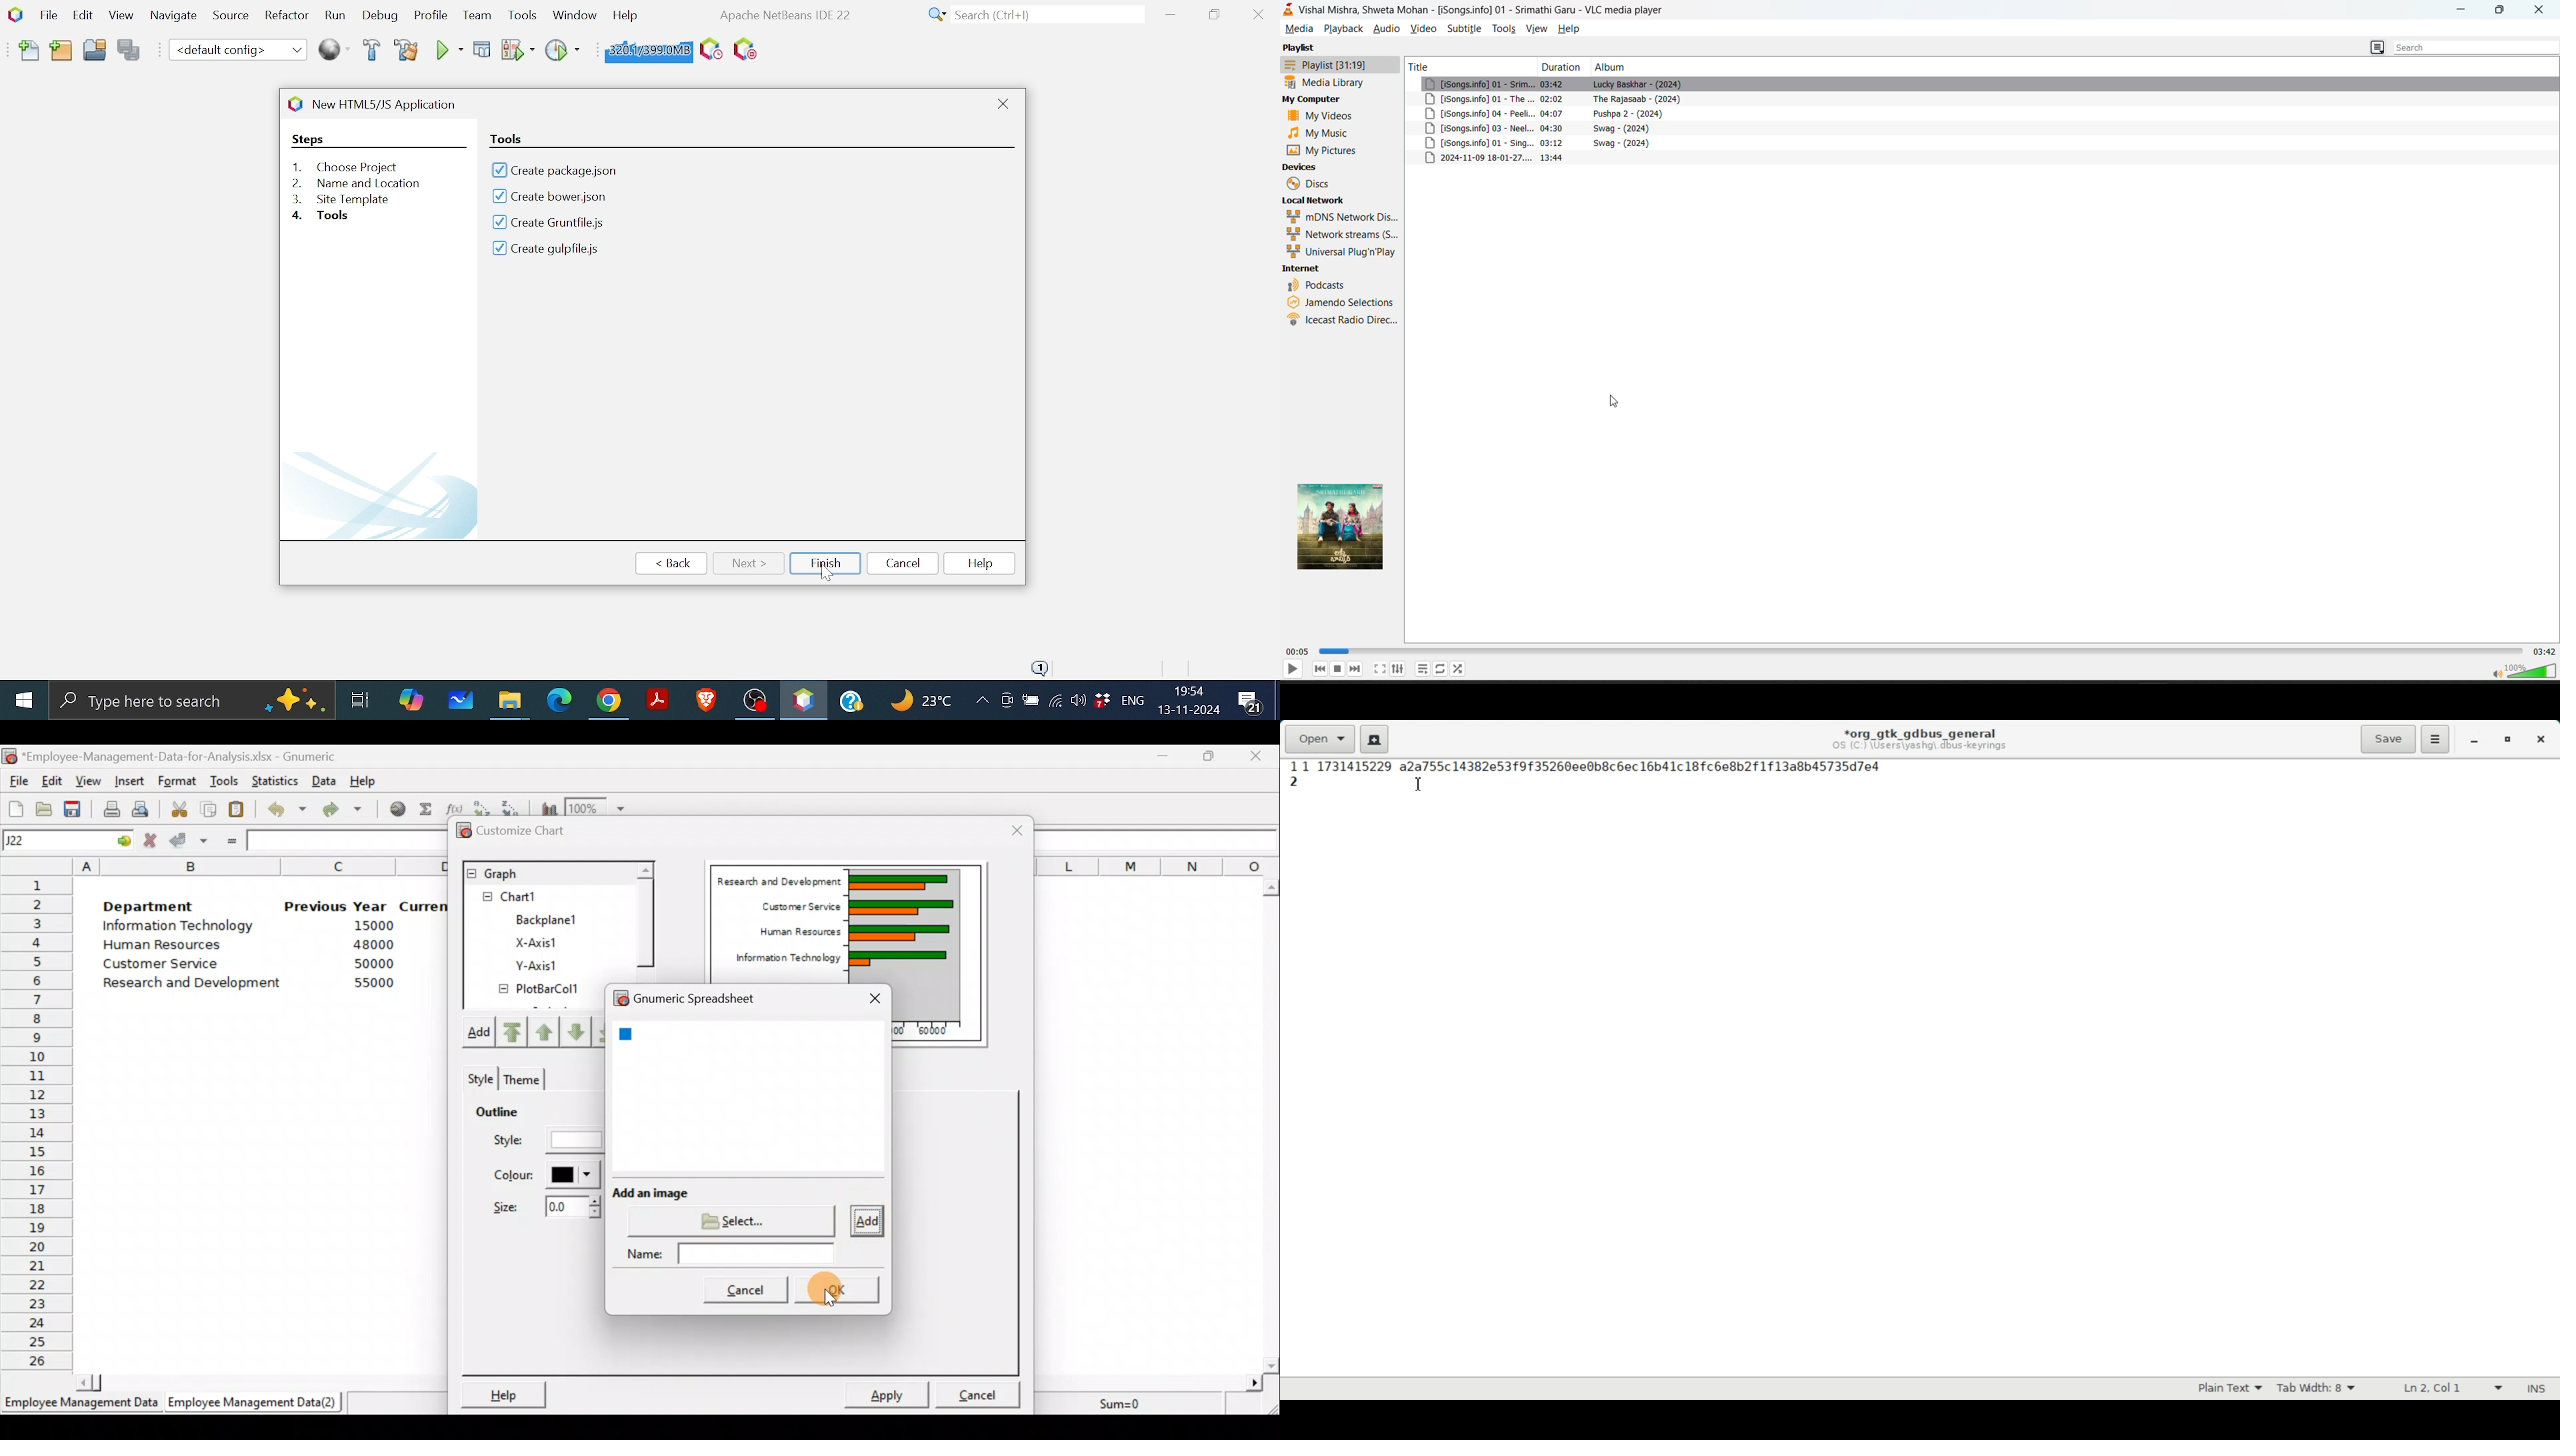 The height and width of the screenshot is (1456, 2576). I want to click on go to, so click(123, 841).